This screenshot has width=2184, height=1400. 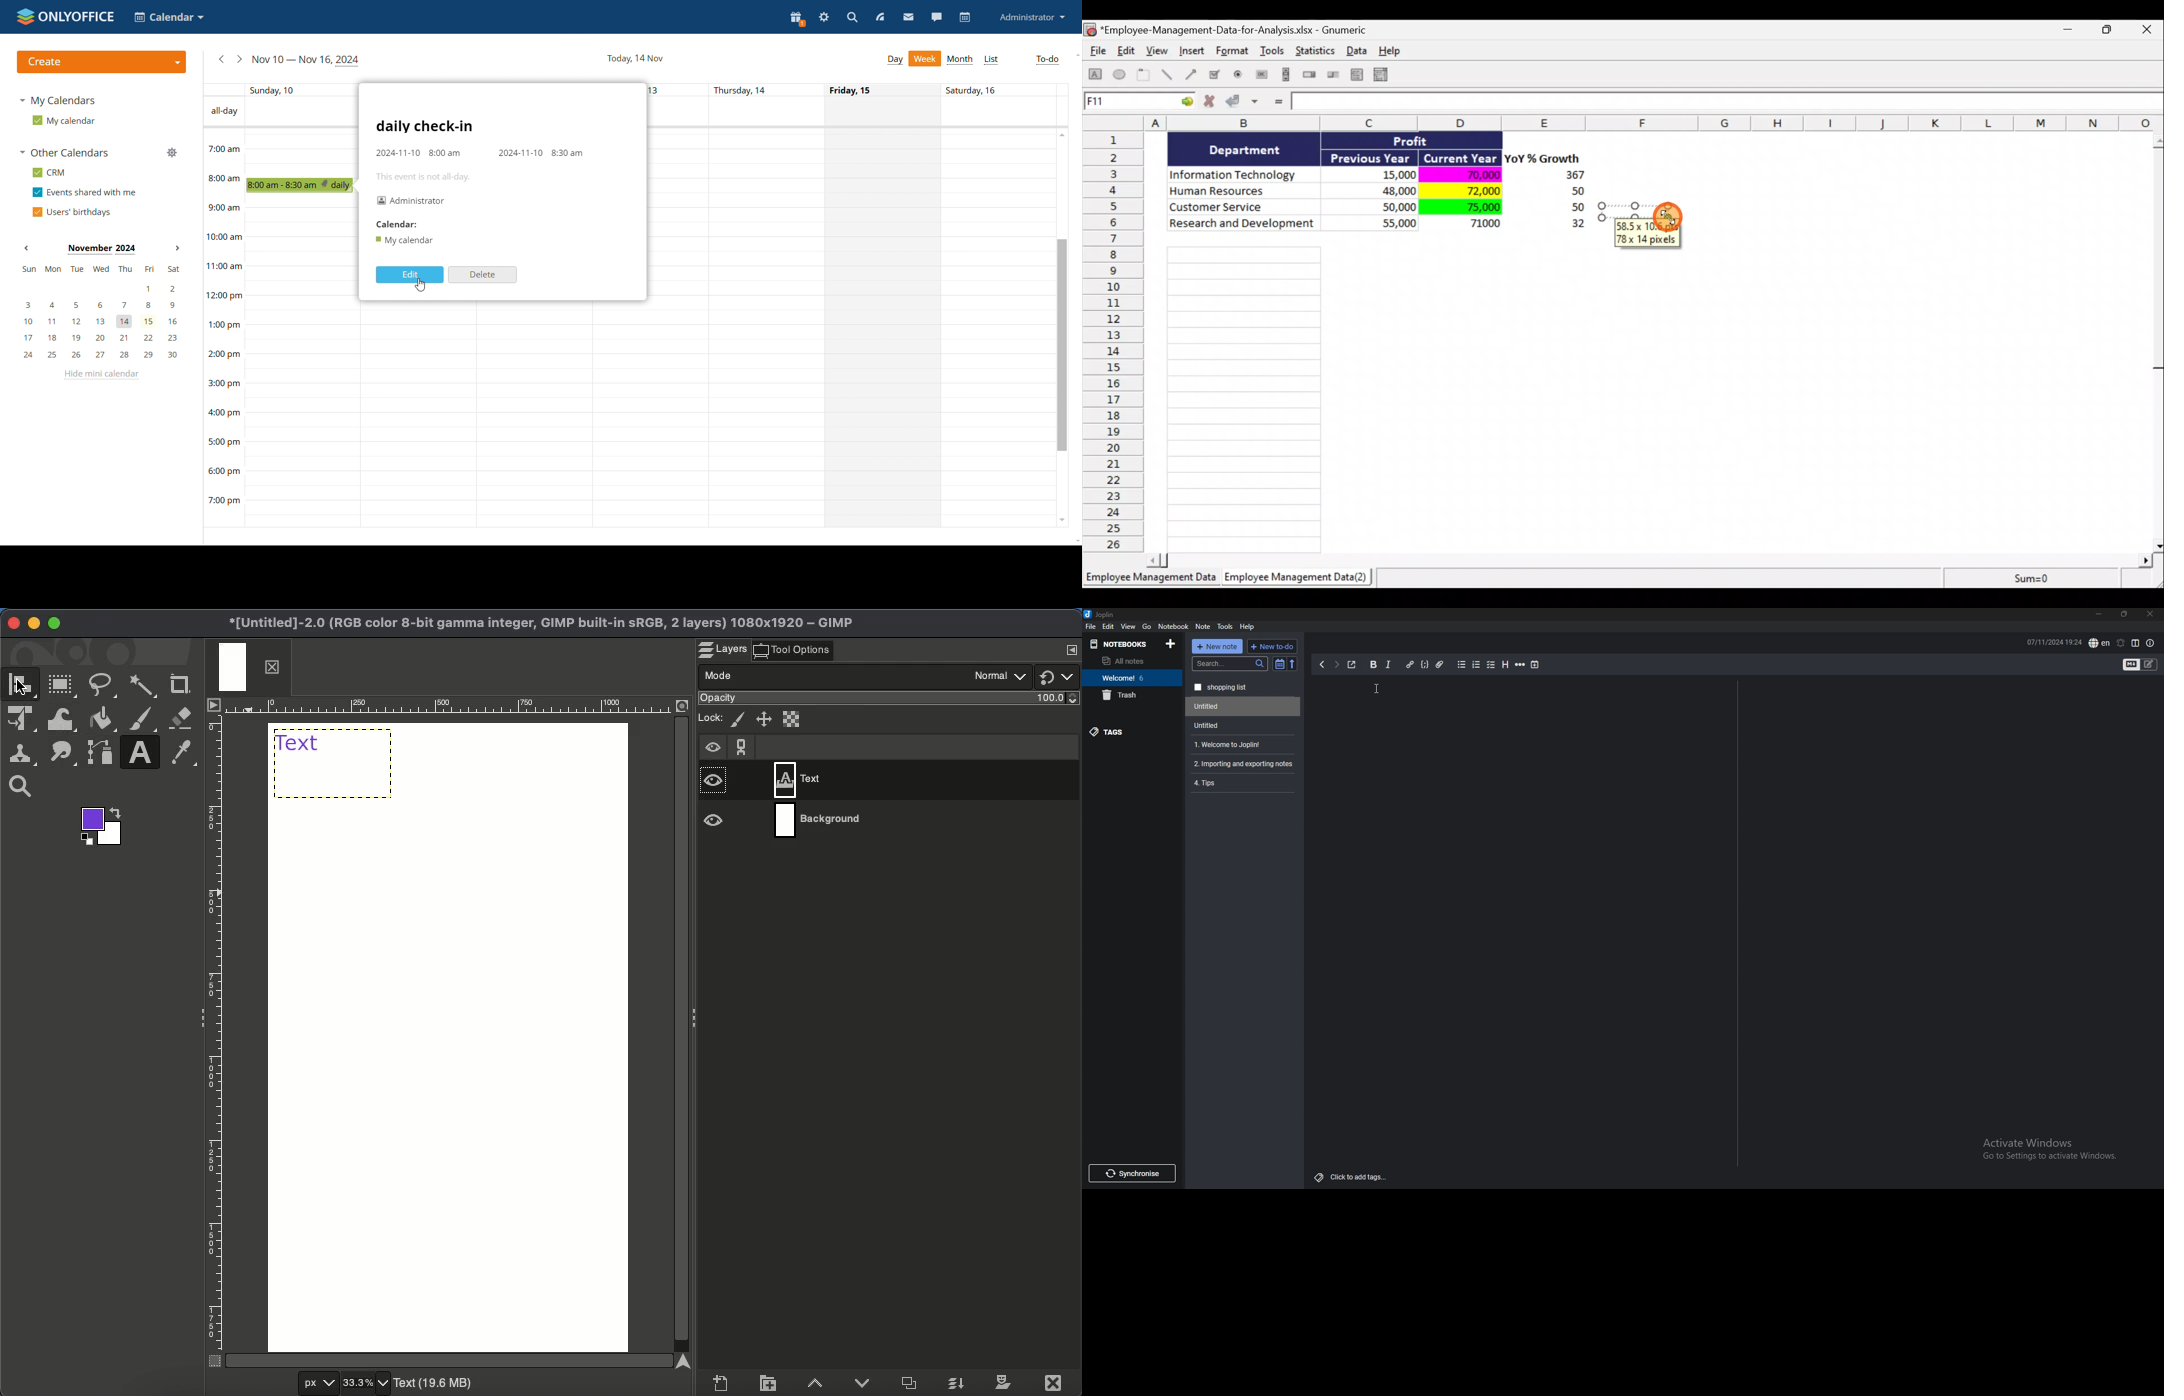 I want to click on Unified transformation, so click(x=24, y=721).